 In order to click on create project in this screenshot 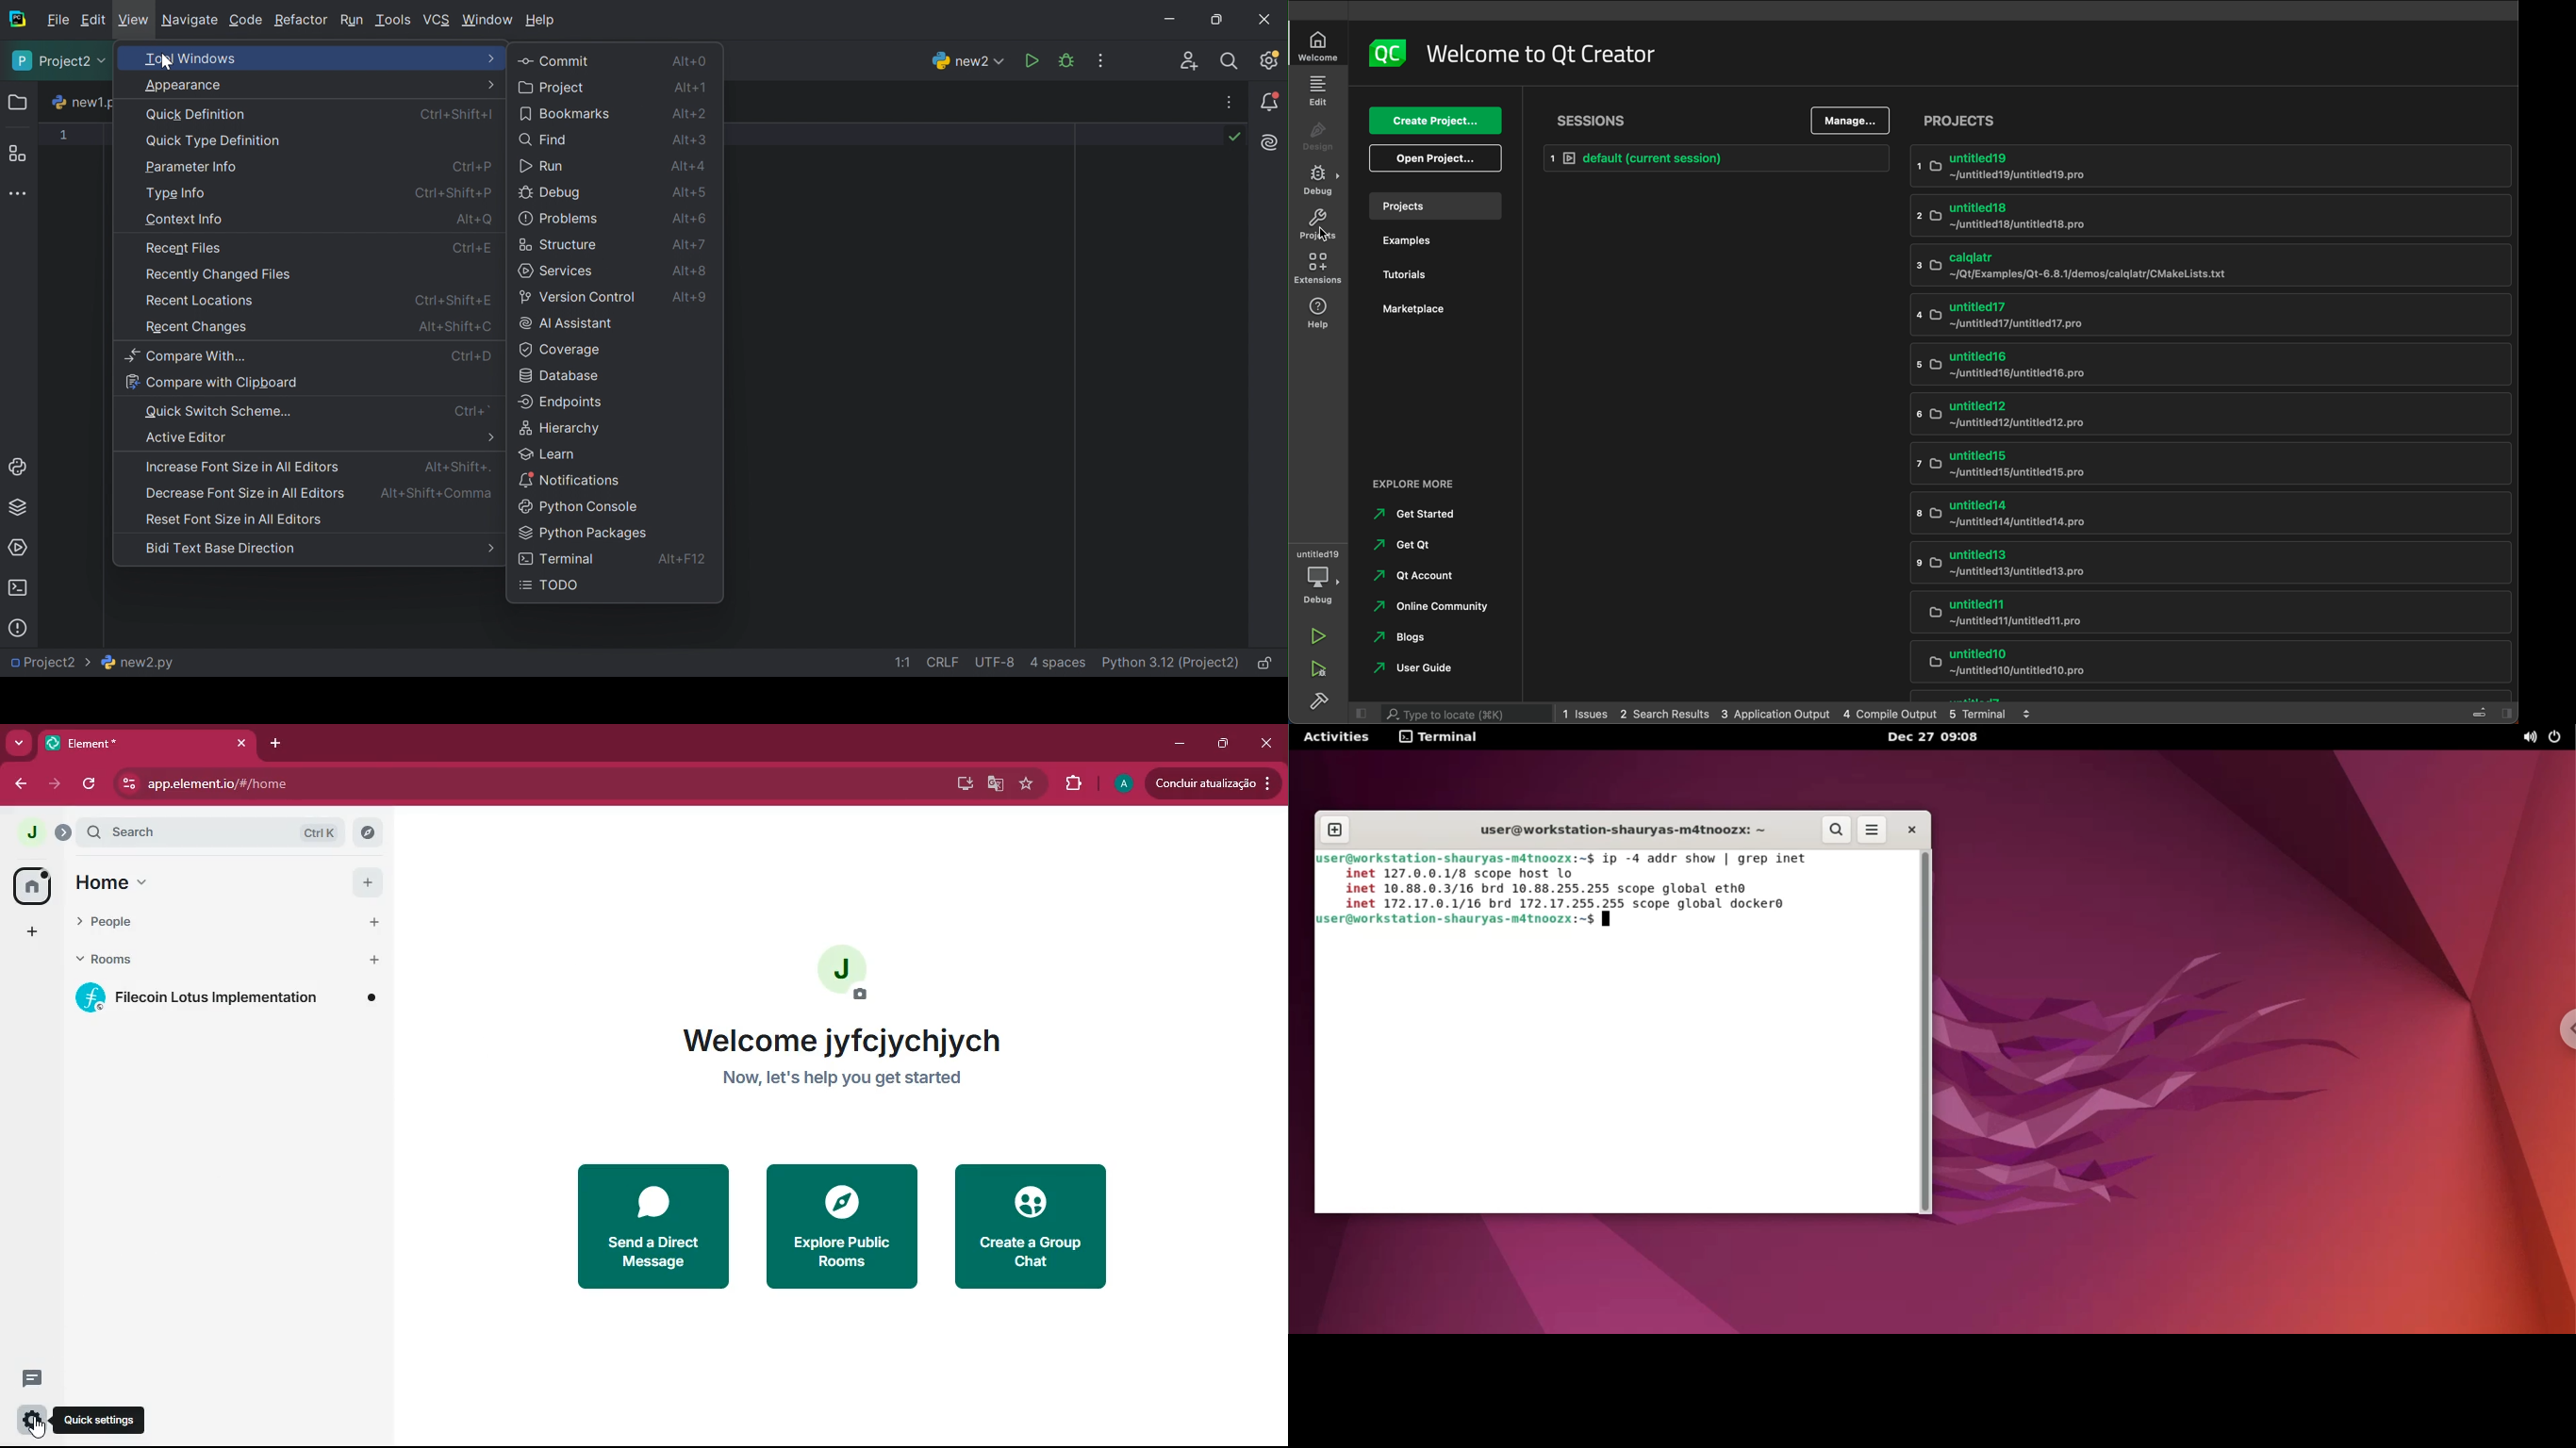, I will do `click(1433, 123)`.